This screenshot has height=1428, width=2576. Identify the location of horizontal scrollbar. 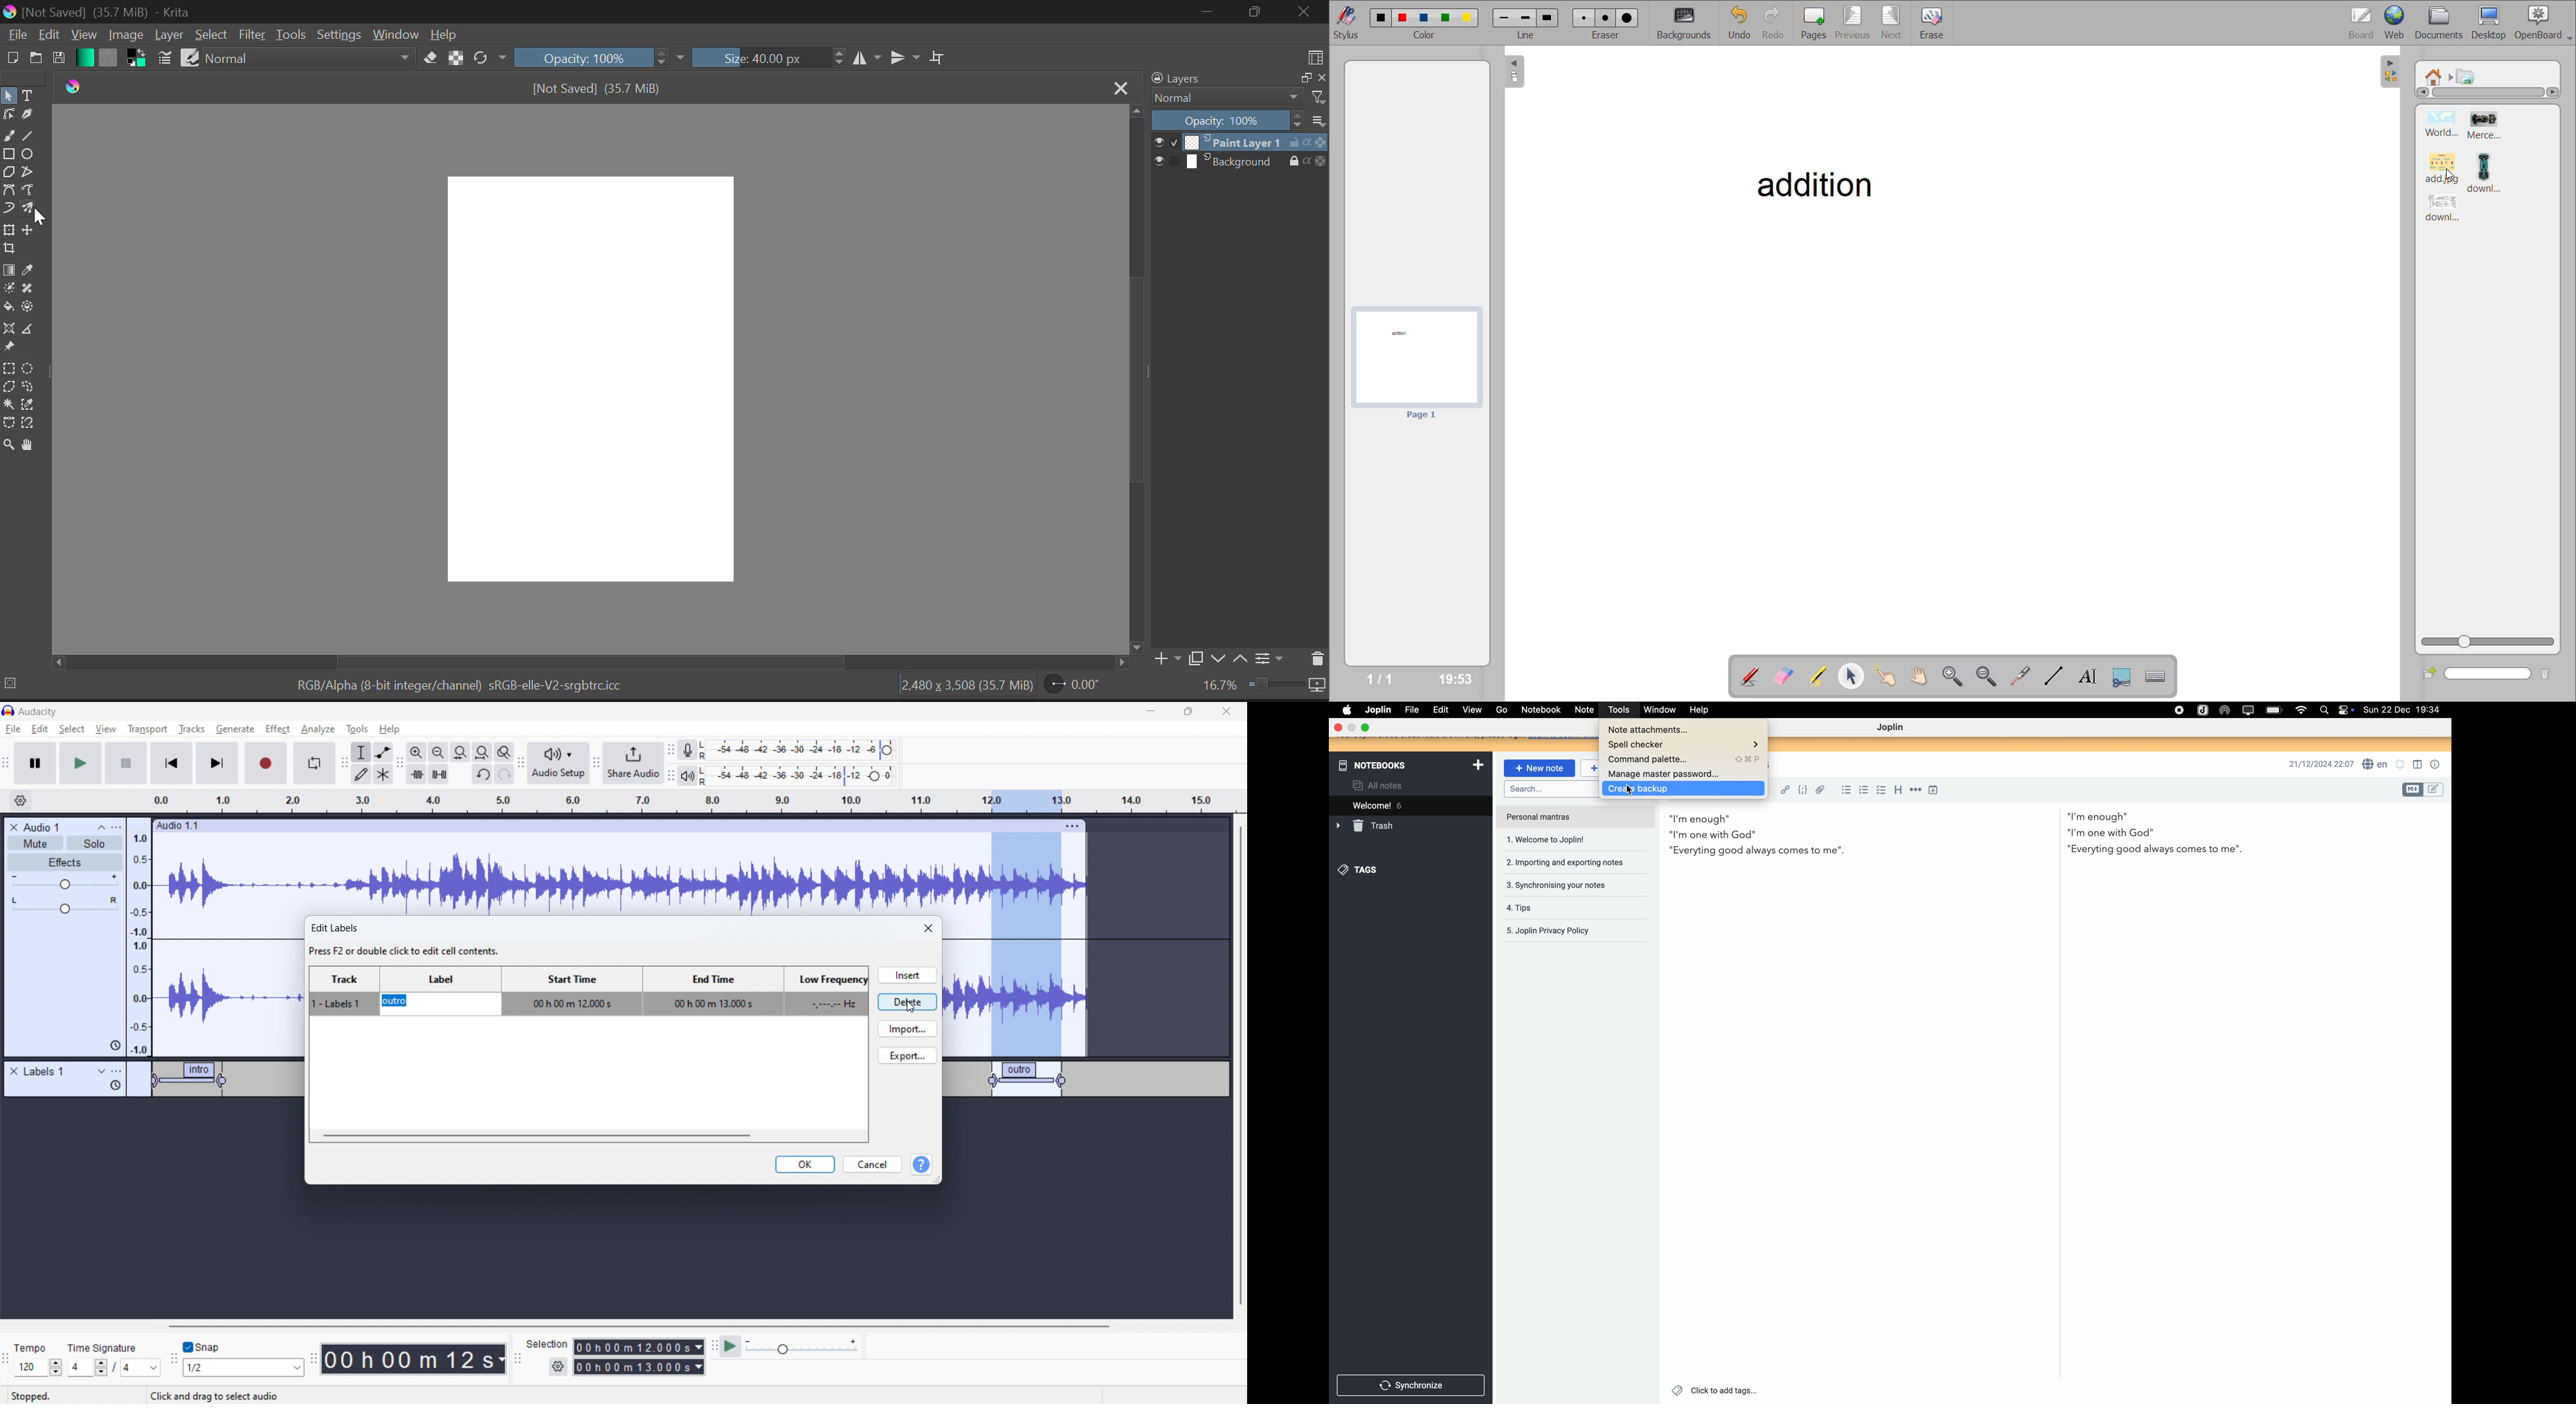
(641, 1326).